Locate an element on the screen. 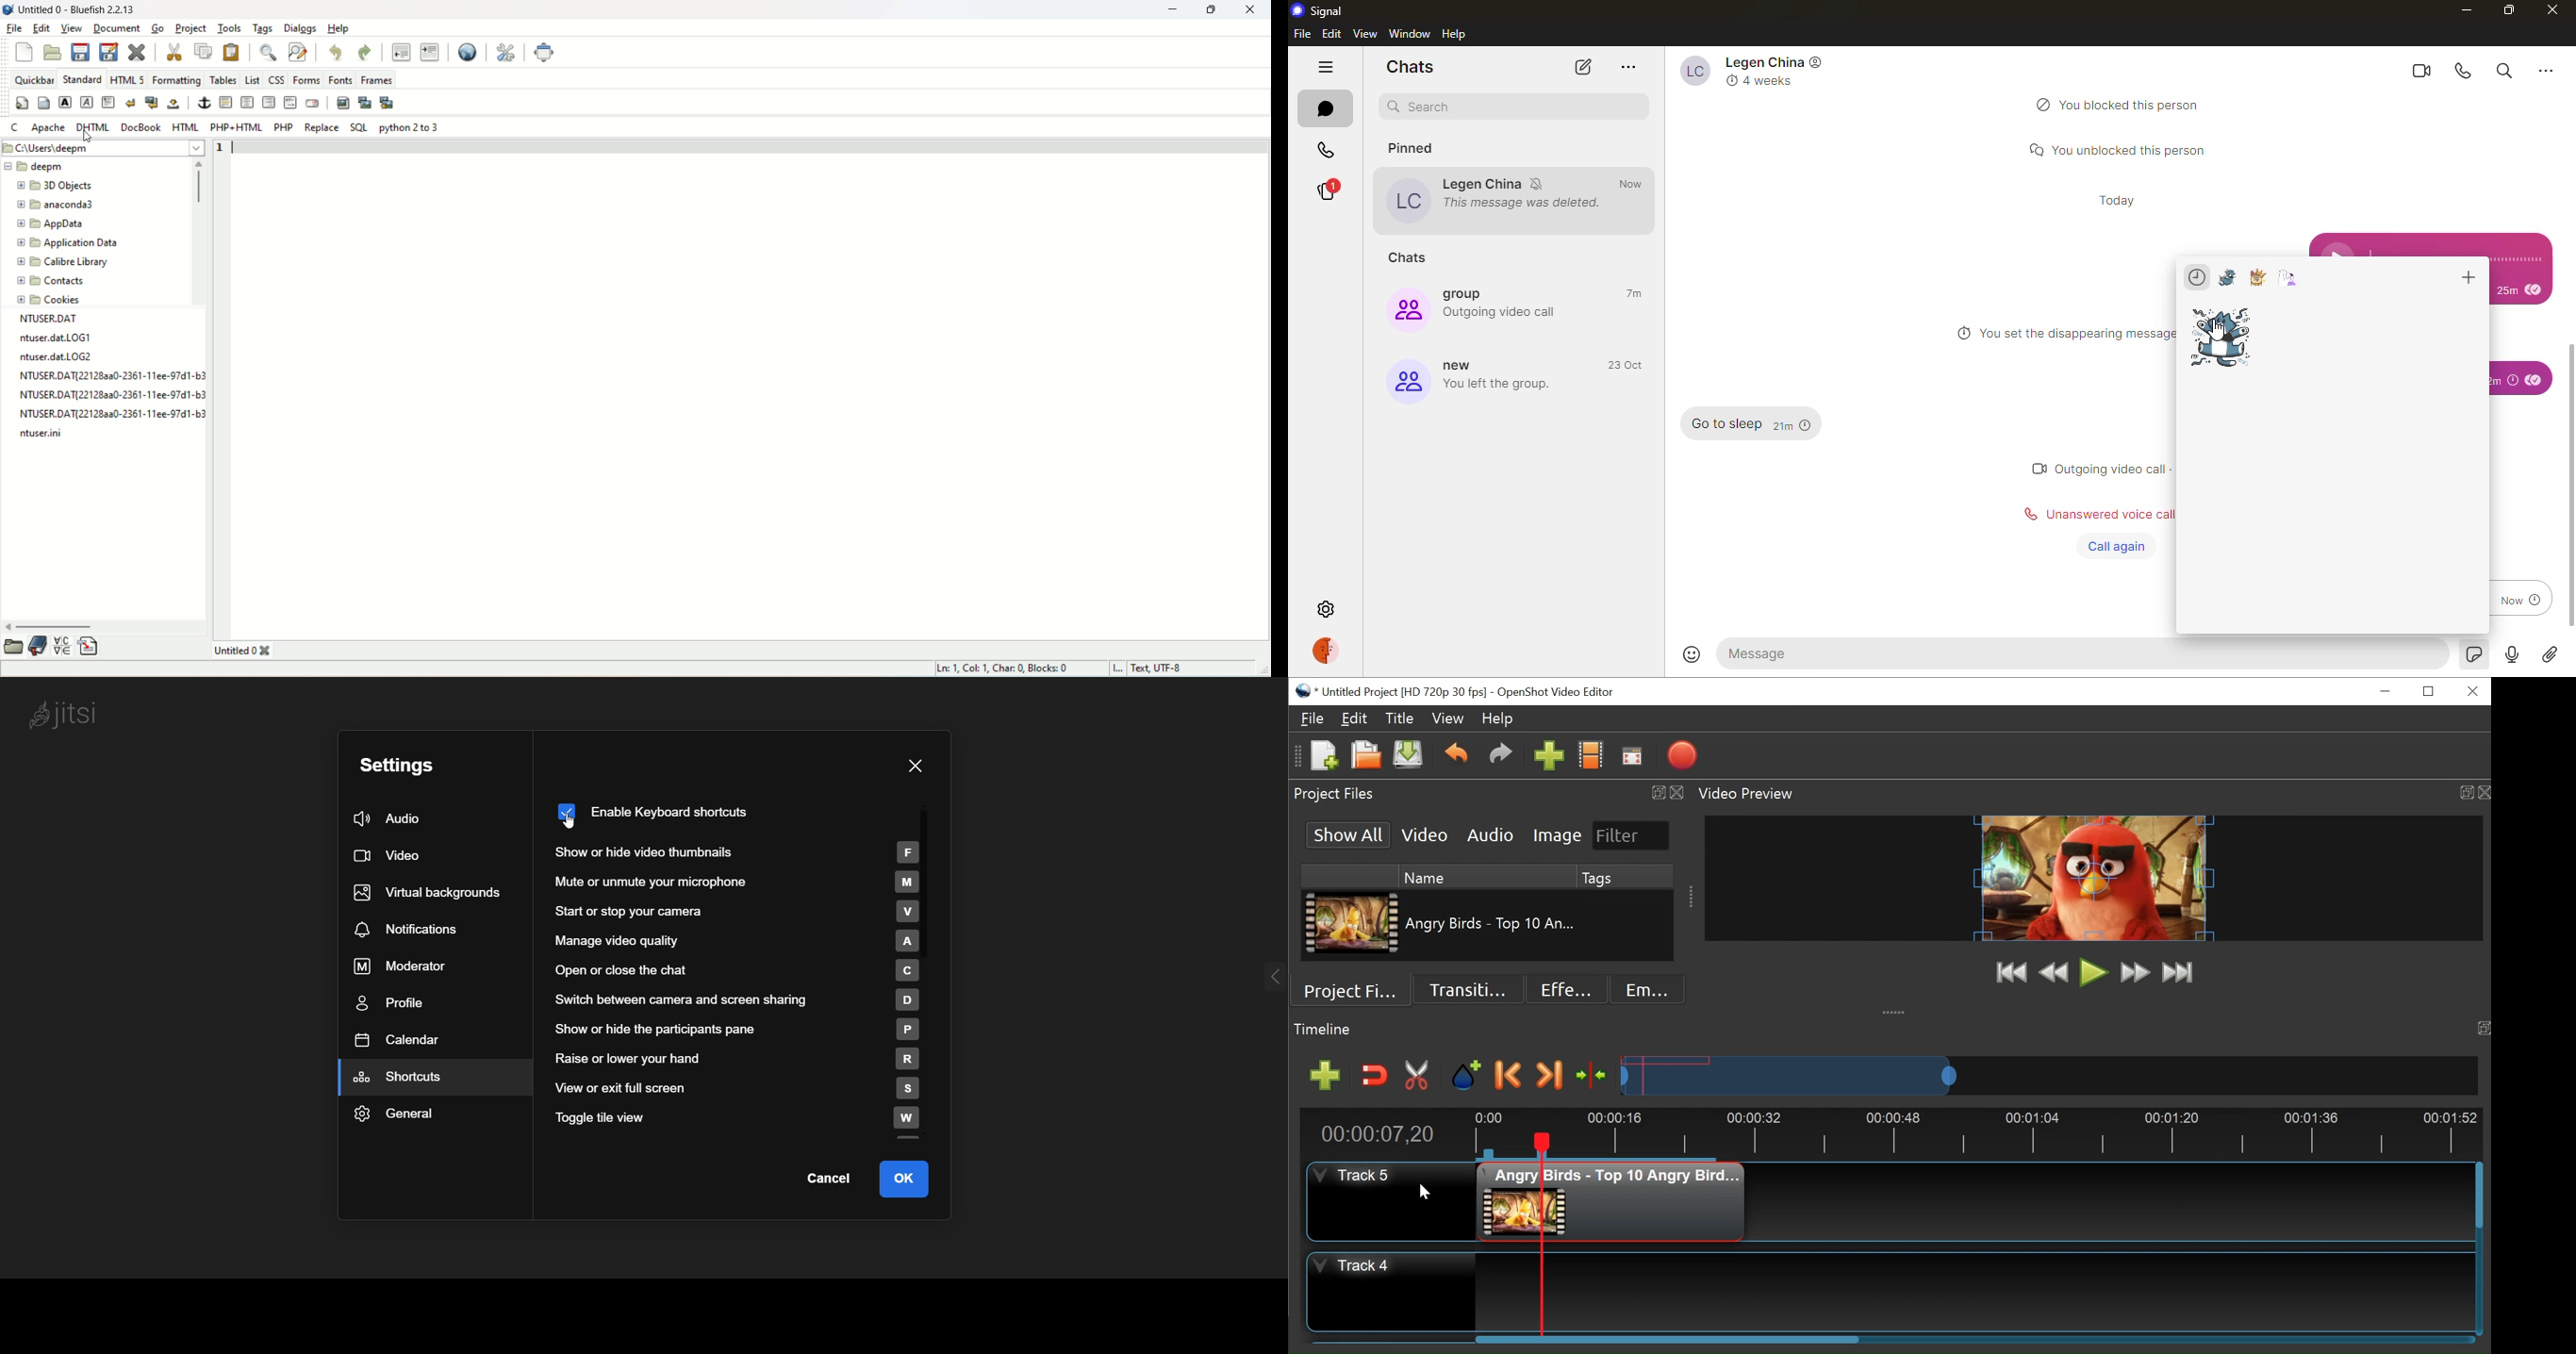 The width and height of the screenshot is (2576, 1372). unindent is located at coordinates (400, 53).